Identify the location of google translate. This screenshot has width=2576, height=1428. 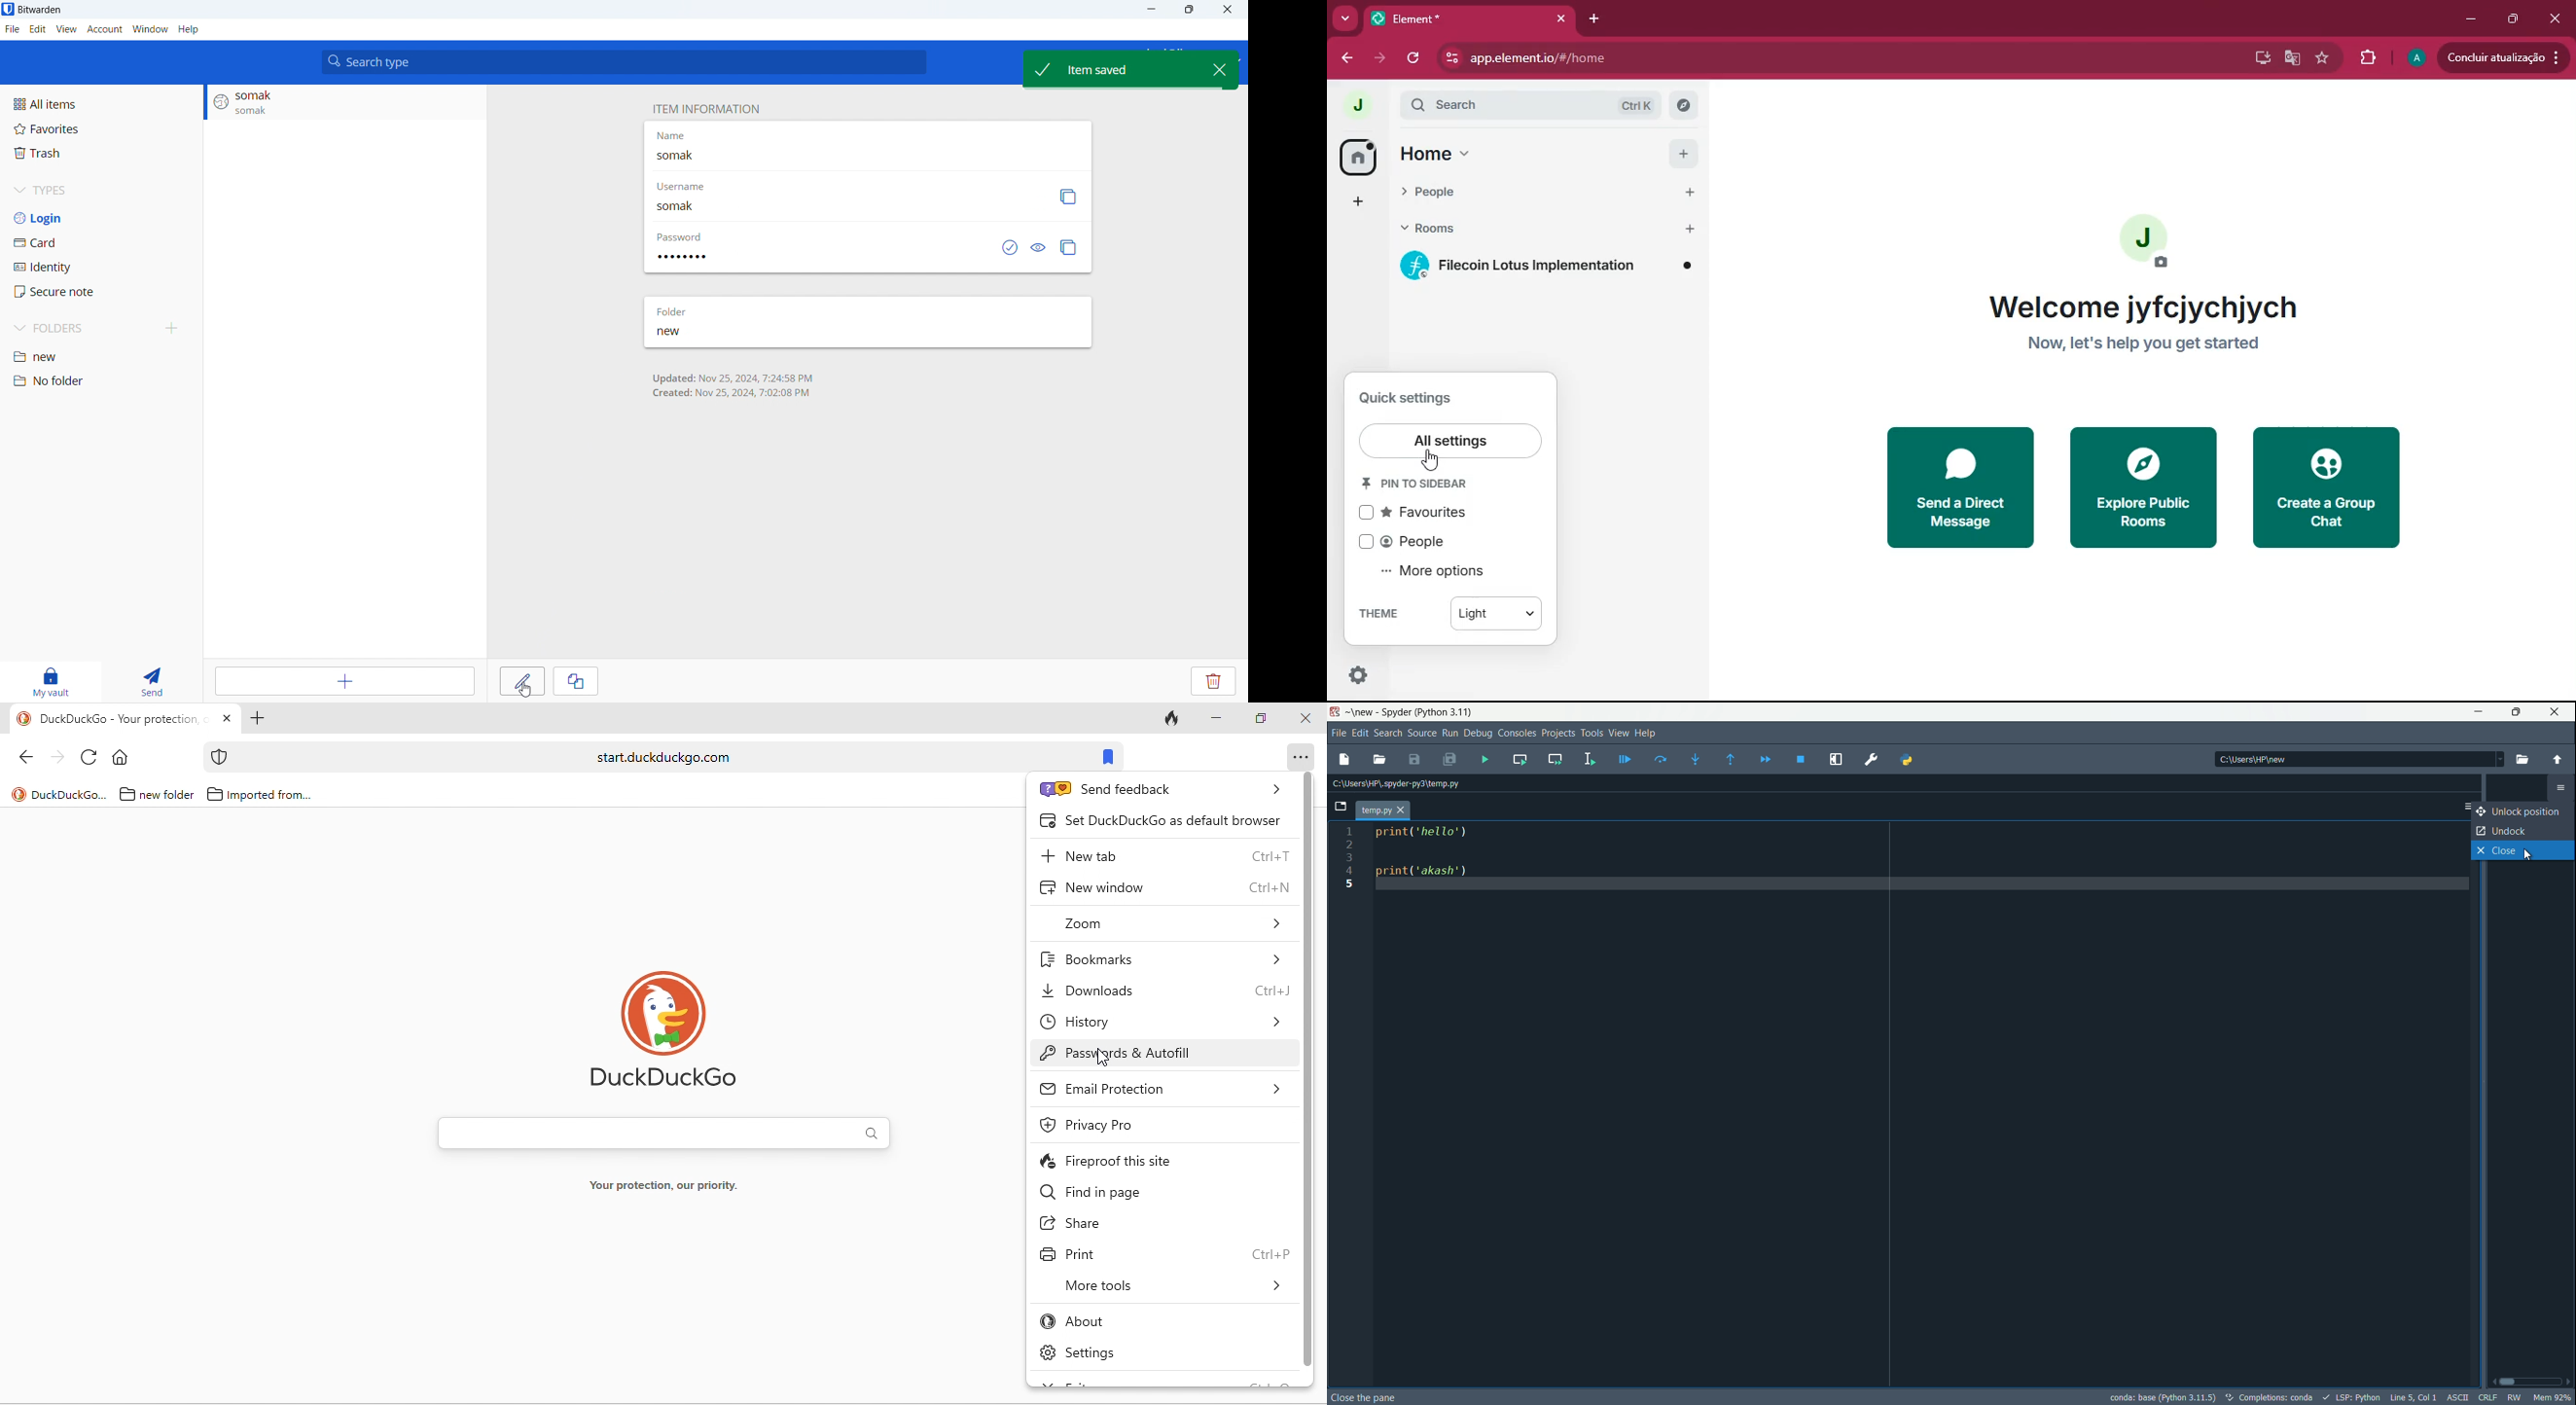
(2291, 58).